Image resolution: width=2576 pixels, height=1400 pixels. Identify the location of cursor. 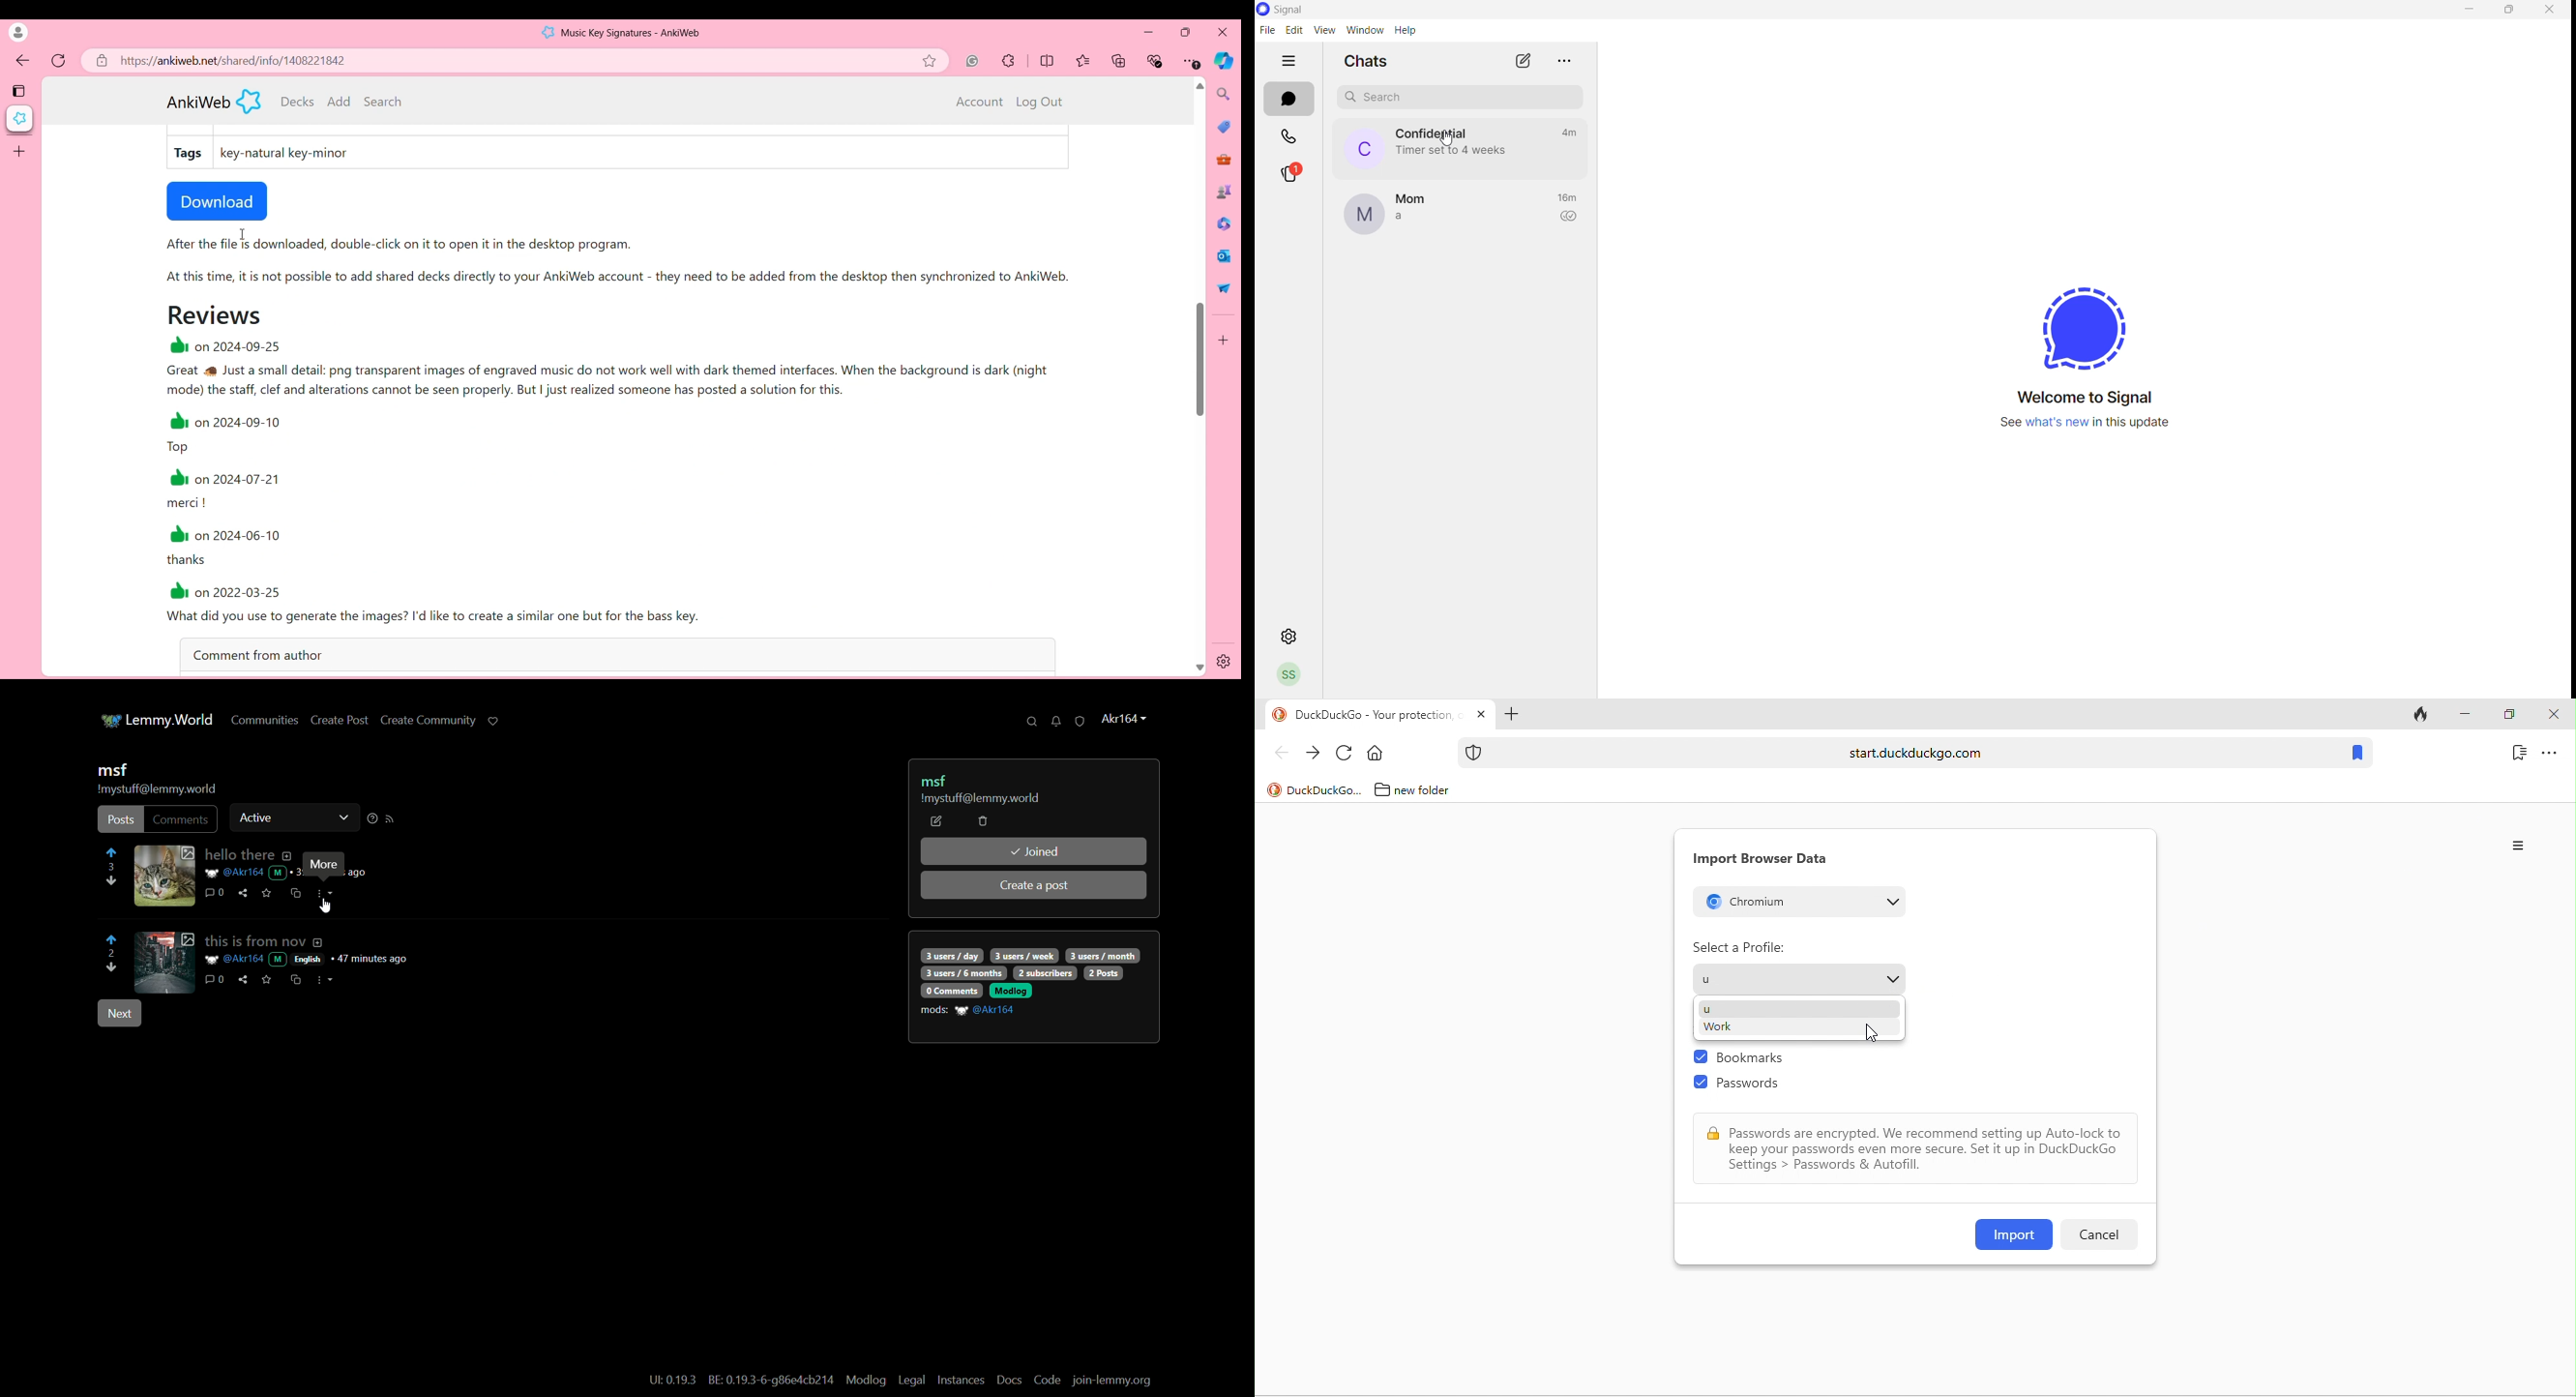
(1870, 1031).